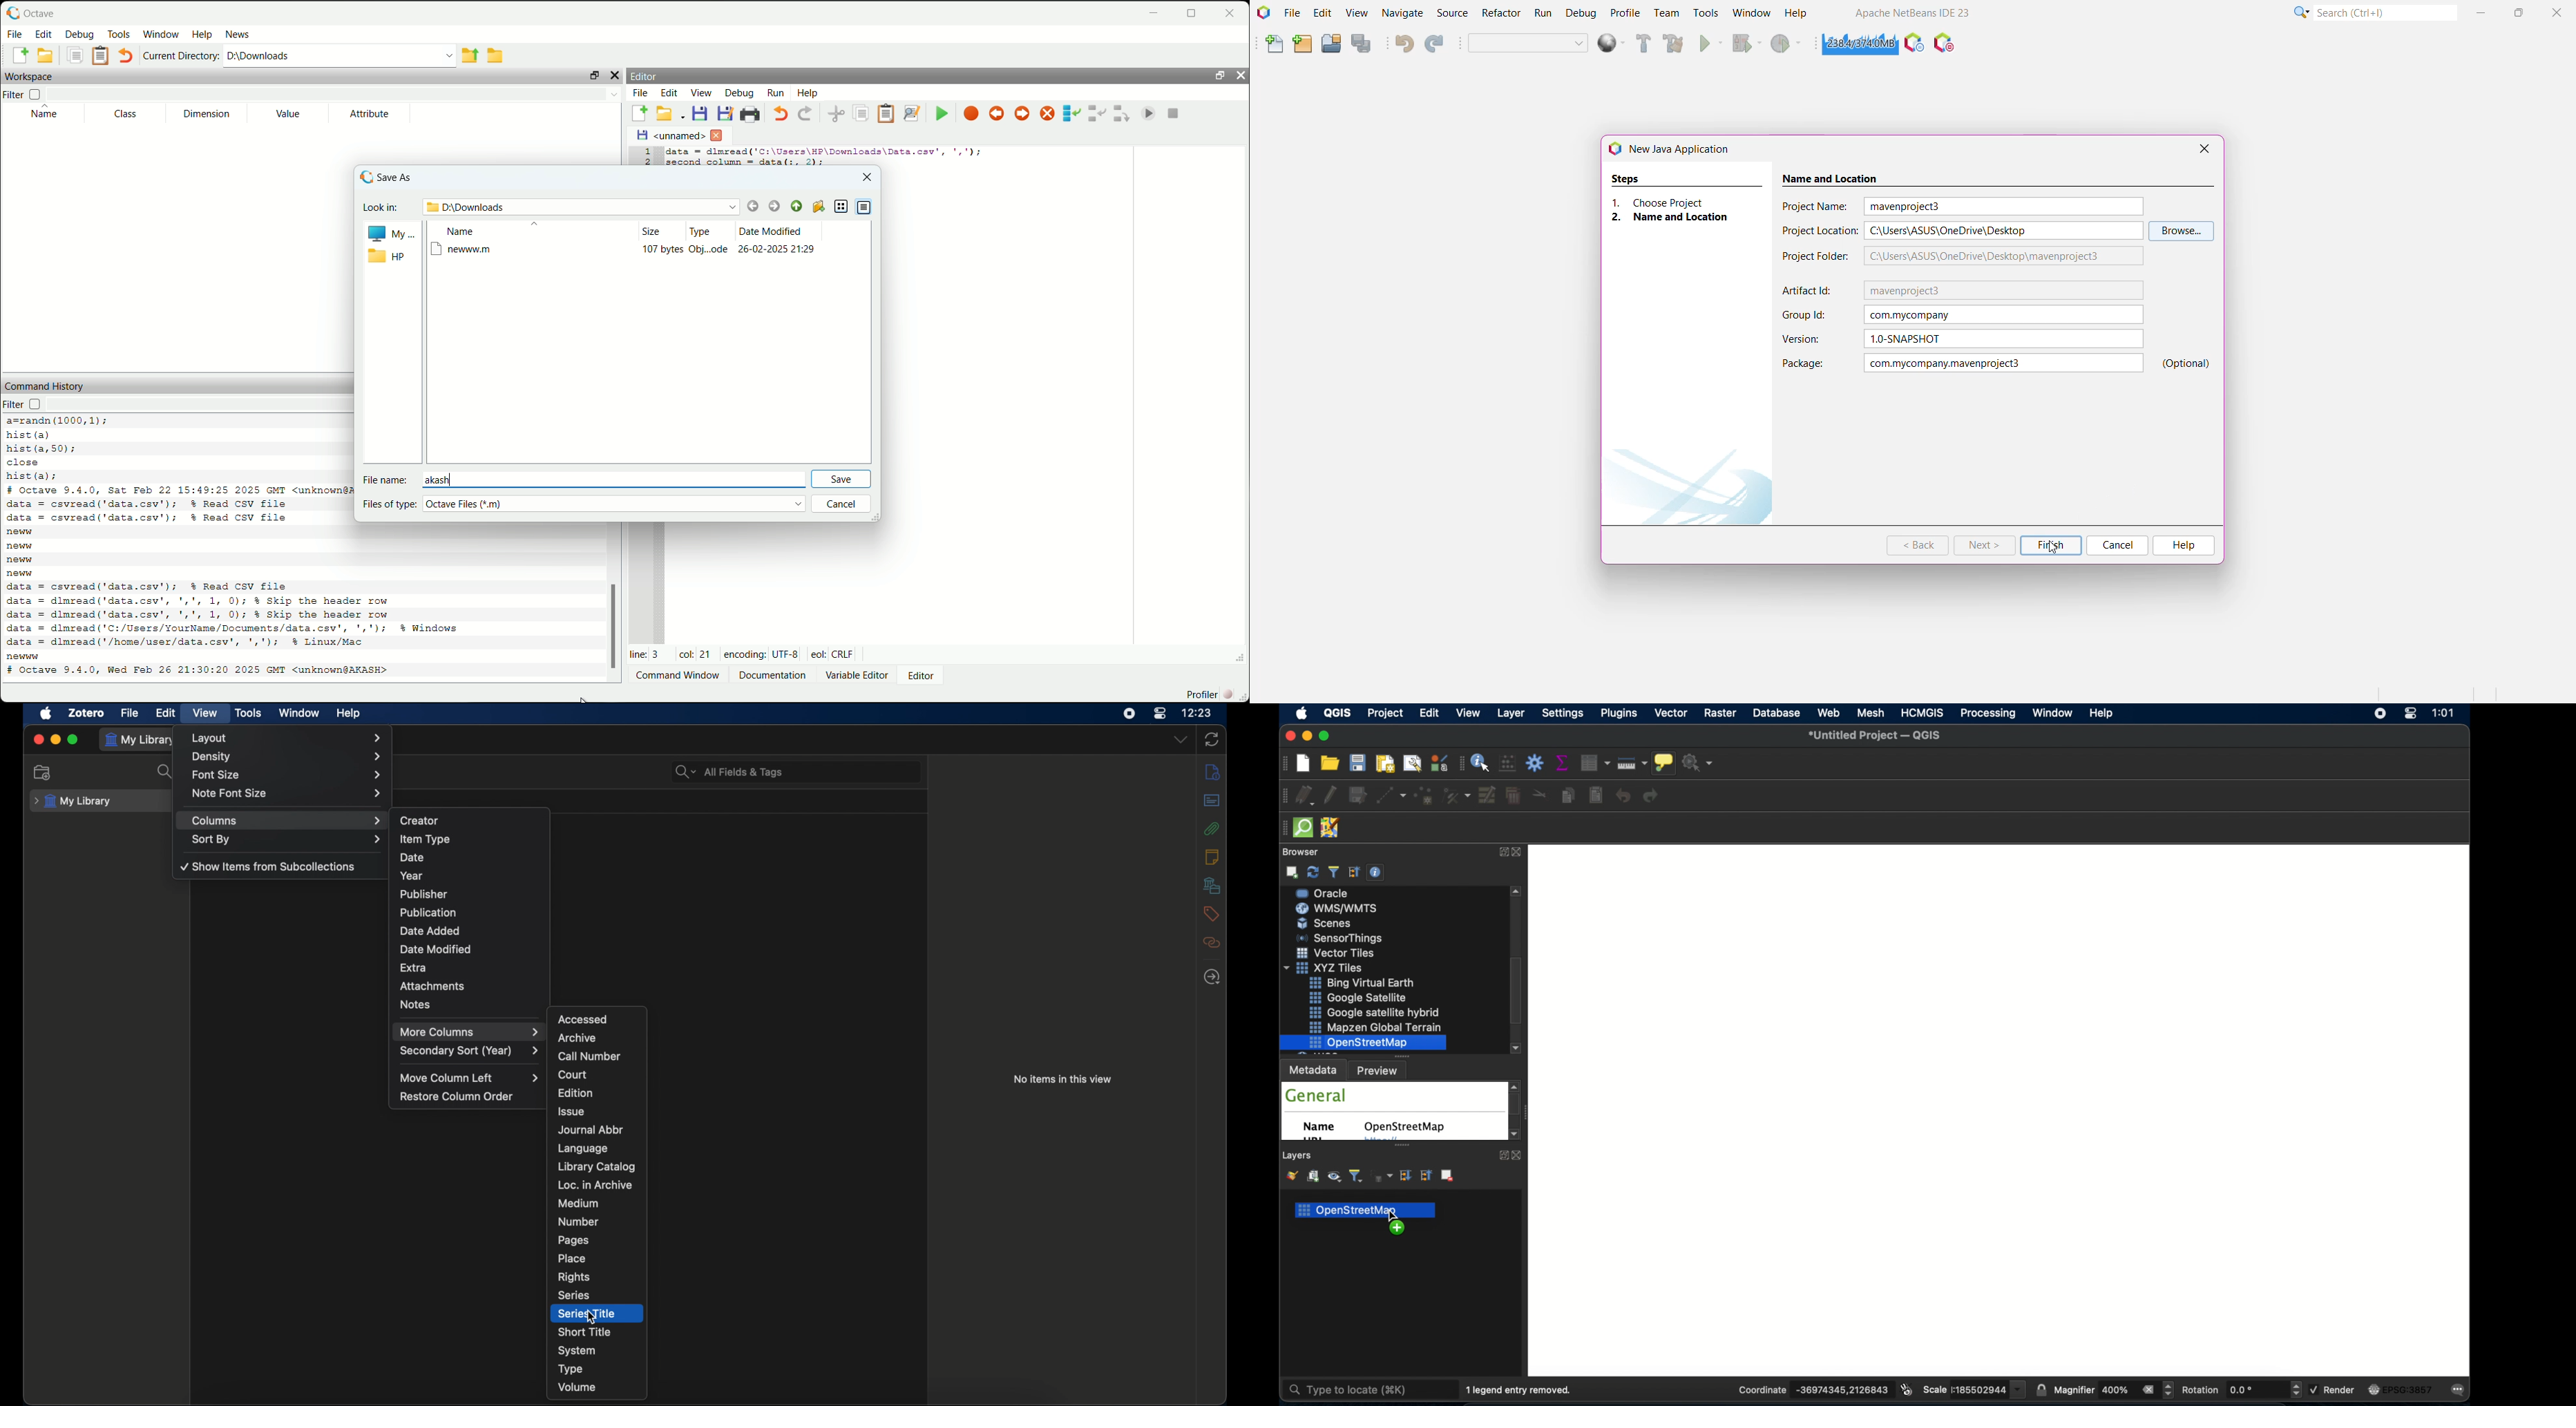 The height and width of the screenshot is (1428, 2576). What do you see at coordinates (1181, 739) in the screenshot?
I see `dropdown` at bounding box center [1181, 739].